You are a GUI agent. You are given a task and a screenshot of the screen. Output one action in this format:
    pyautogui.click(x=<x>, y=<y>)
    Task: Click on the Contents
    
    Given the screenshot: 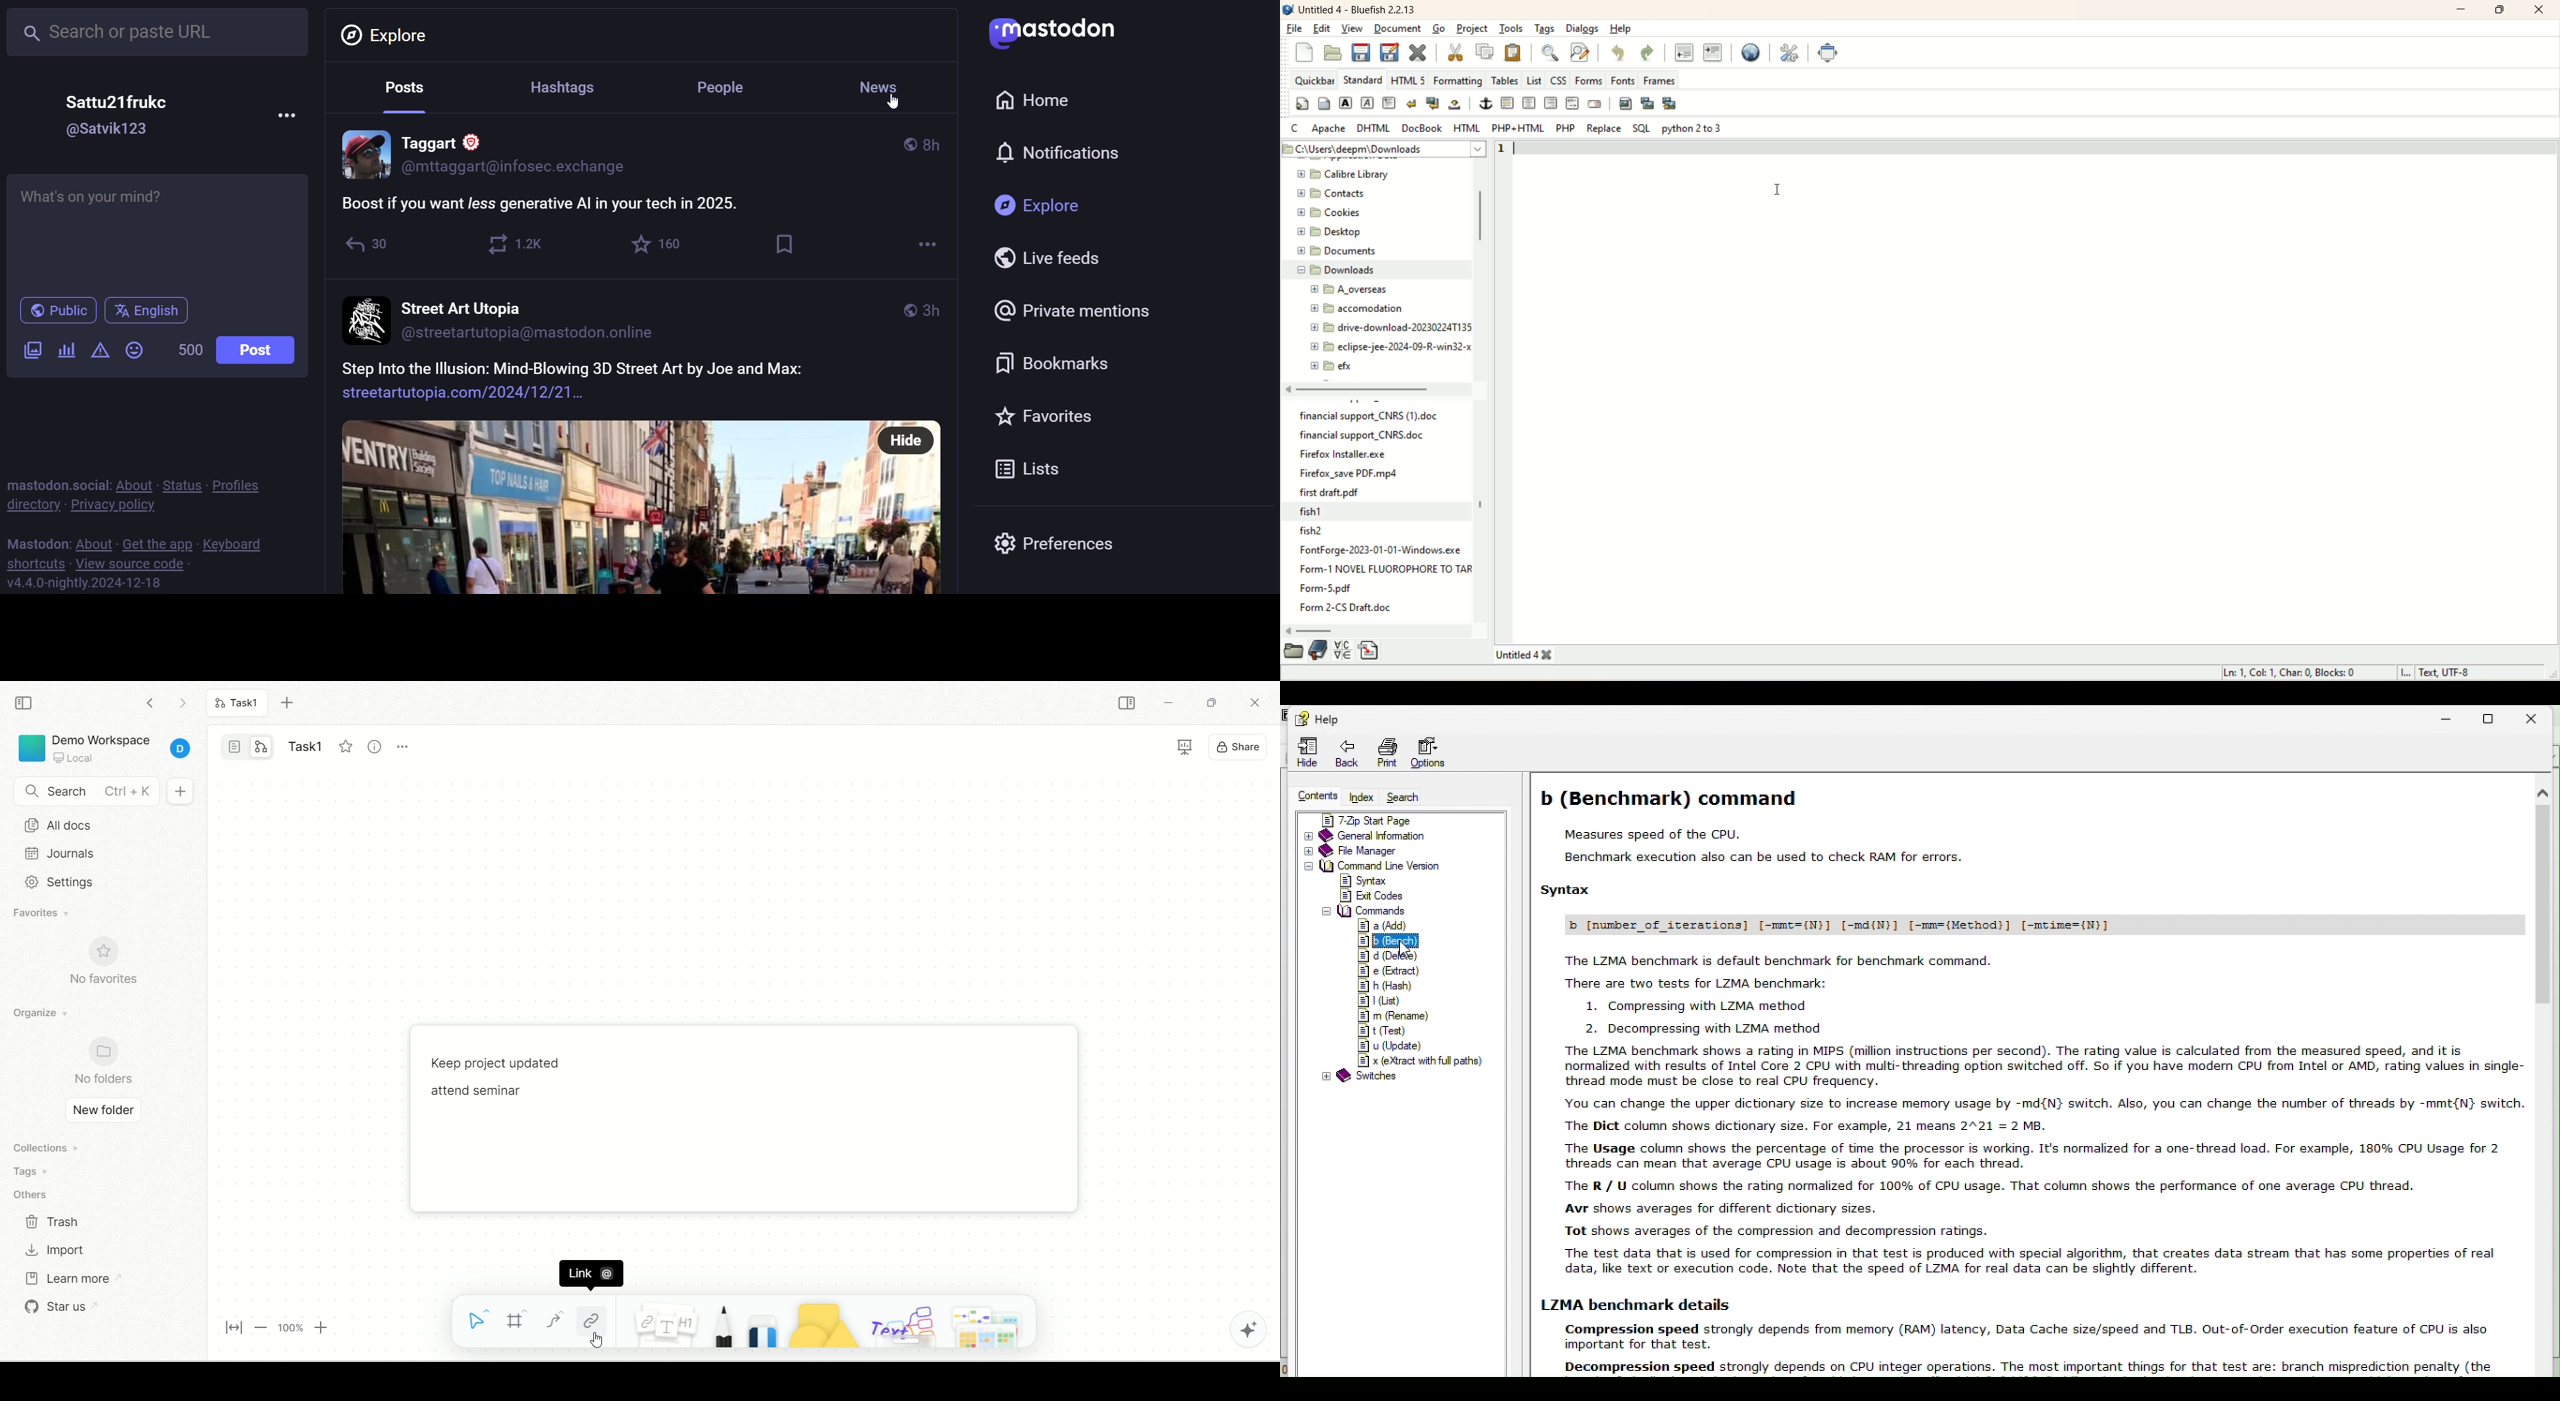 What is the action you would take?
    pyautogui.click(x=1318, y=797)
    